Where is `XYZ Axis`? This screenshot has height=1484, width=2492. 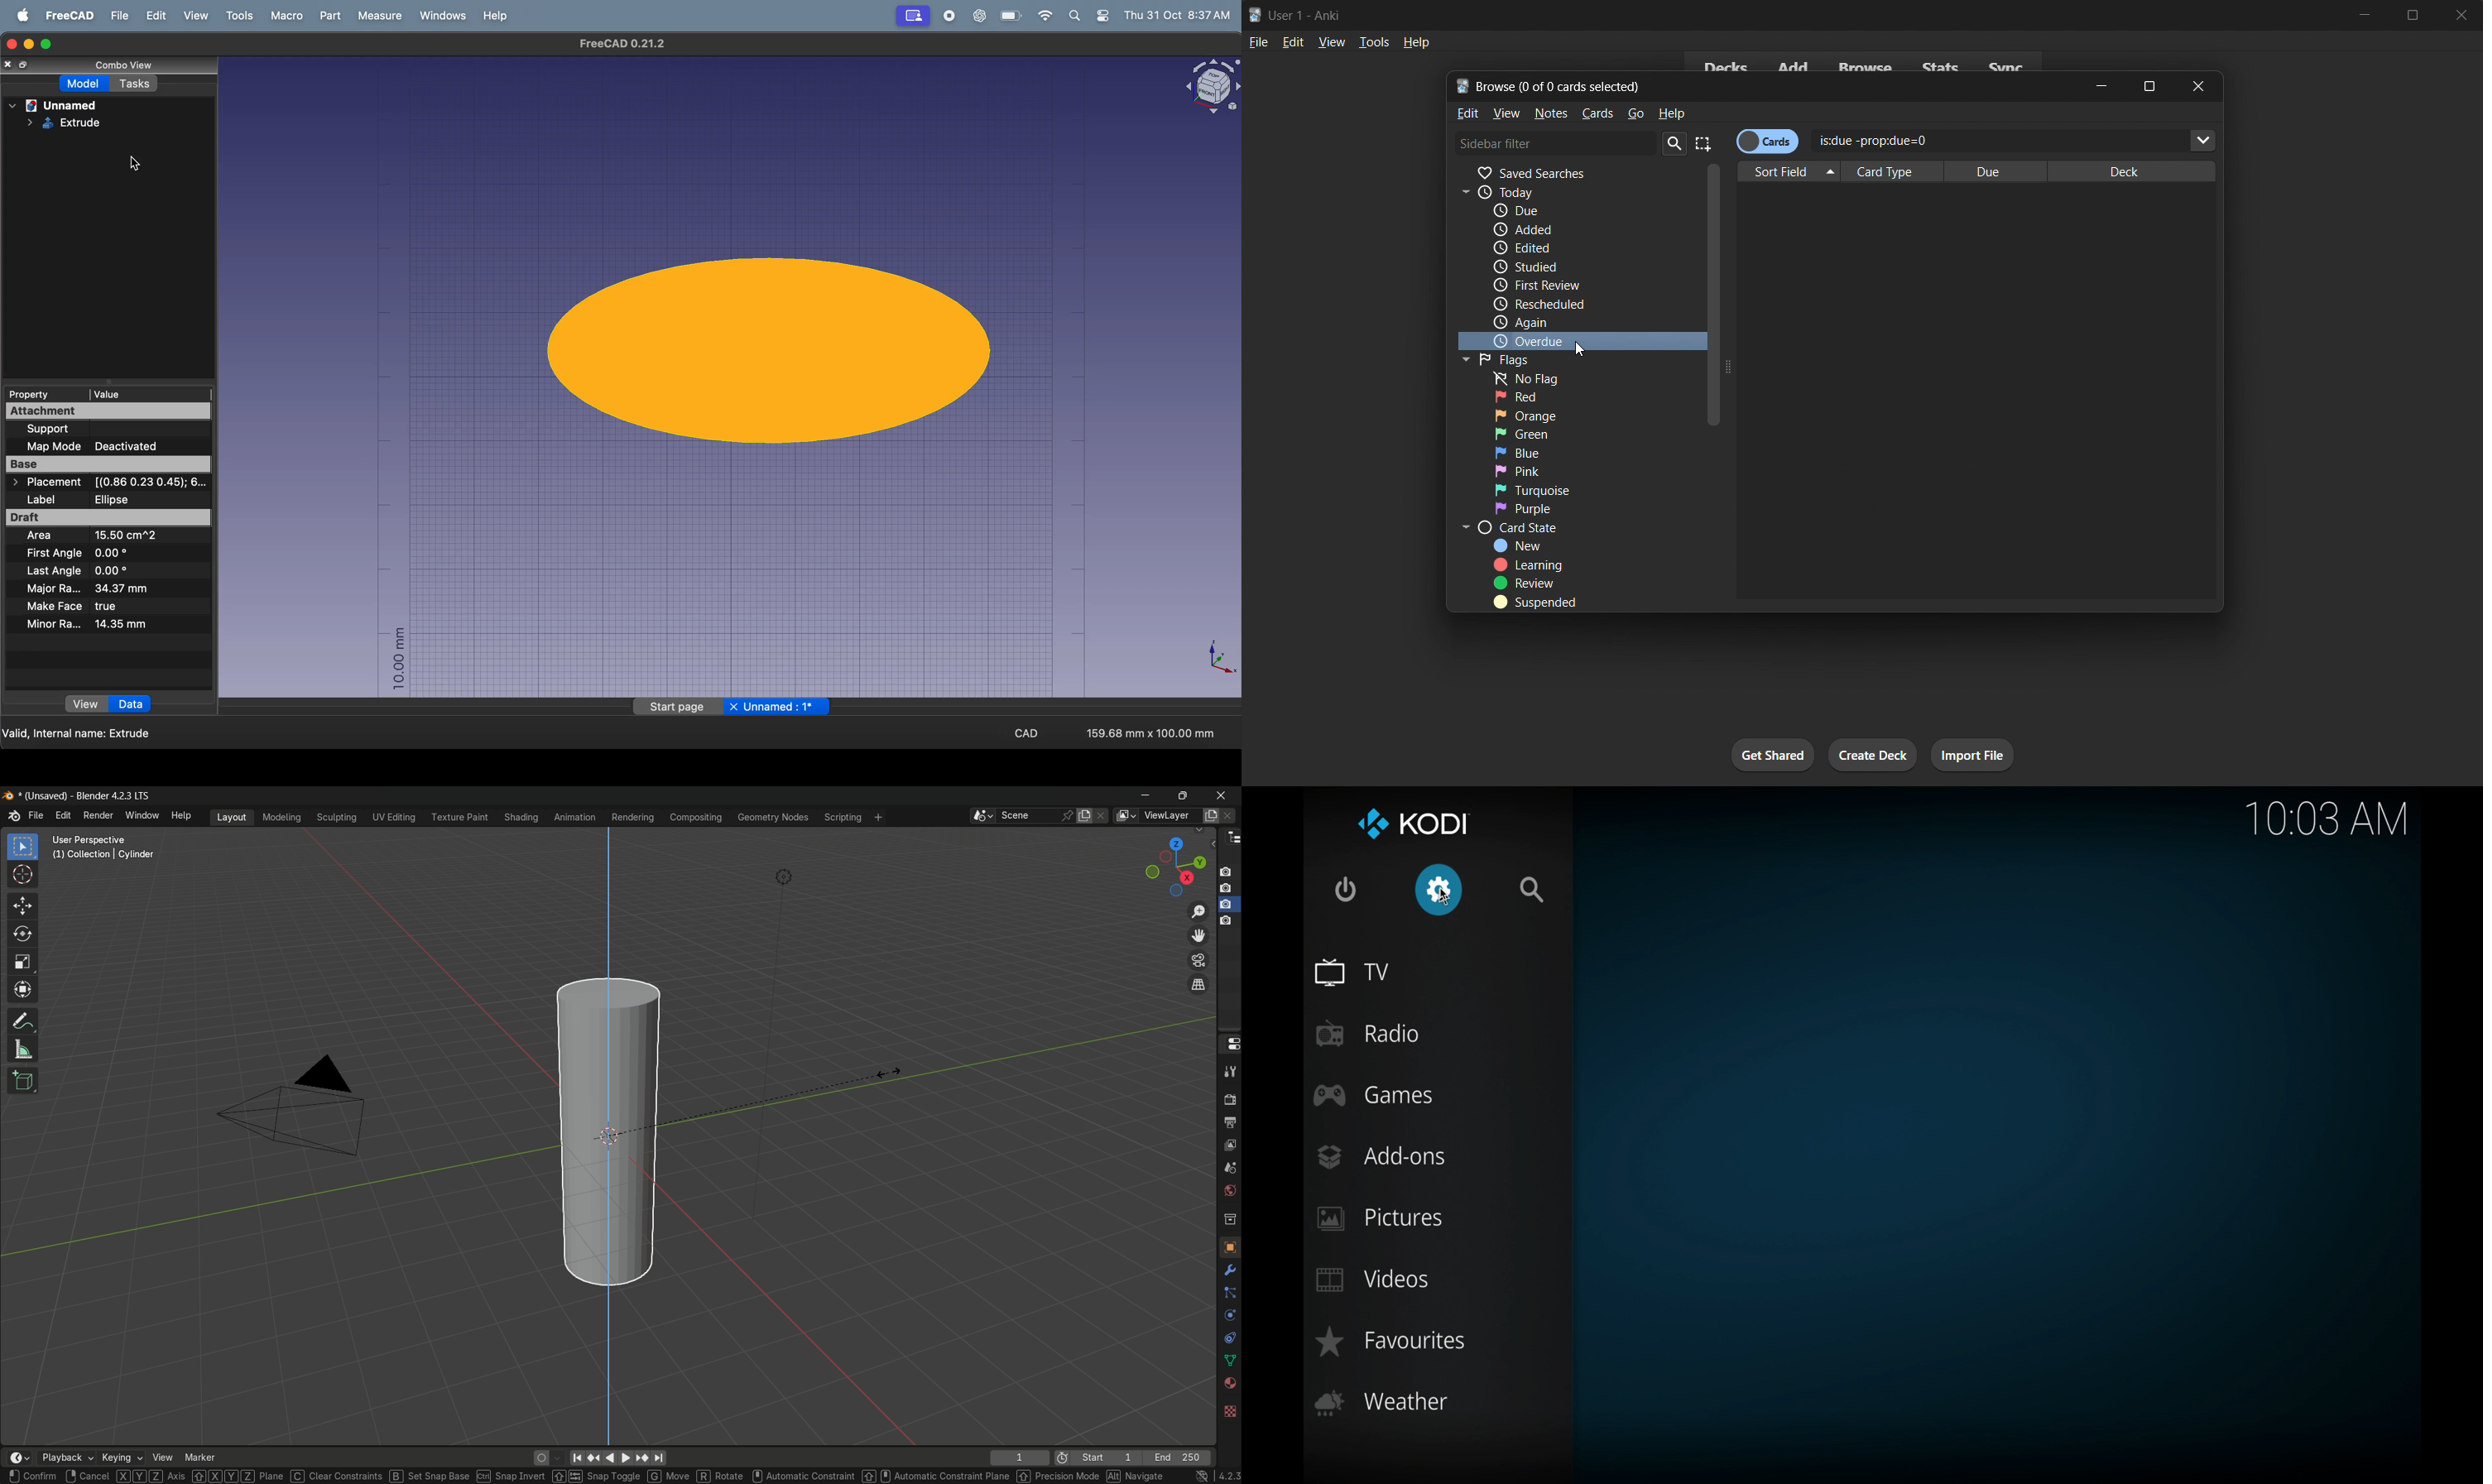
XYZ Axis is located at coordinates (151, 1477).